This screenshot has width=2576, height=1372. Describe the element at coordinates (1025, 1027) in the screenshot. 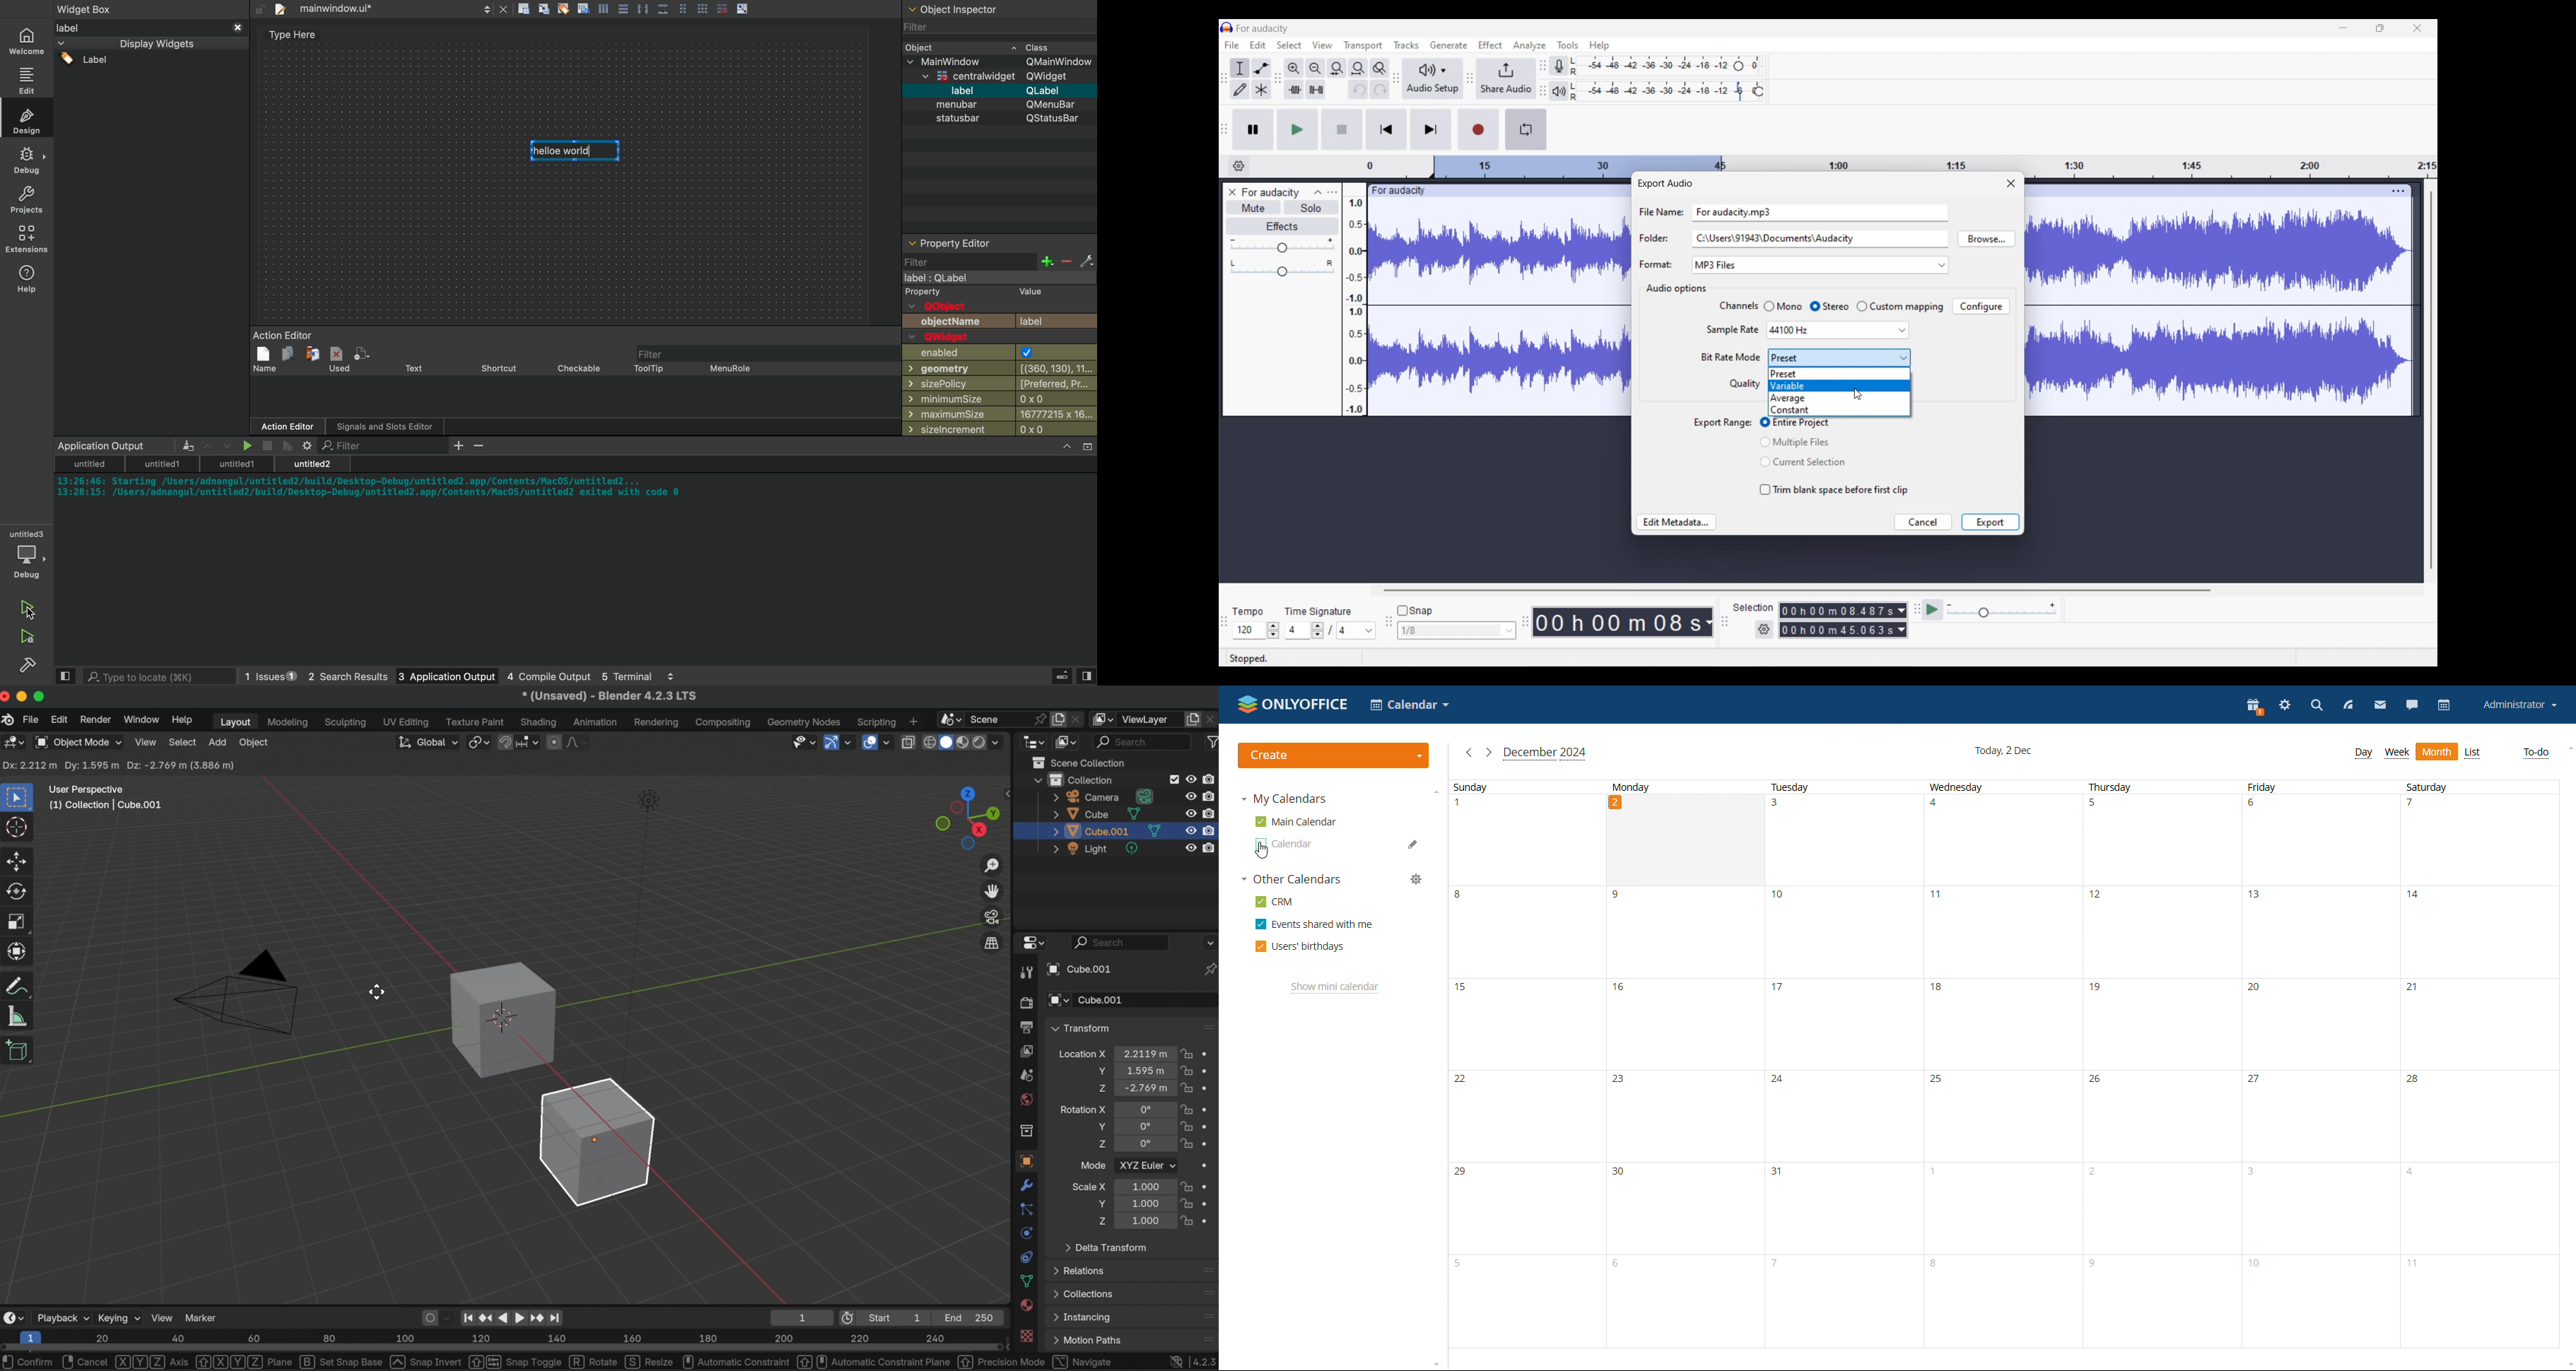

I see `output` at that location.